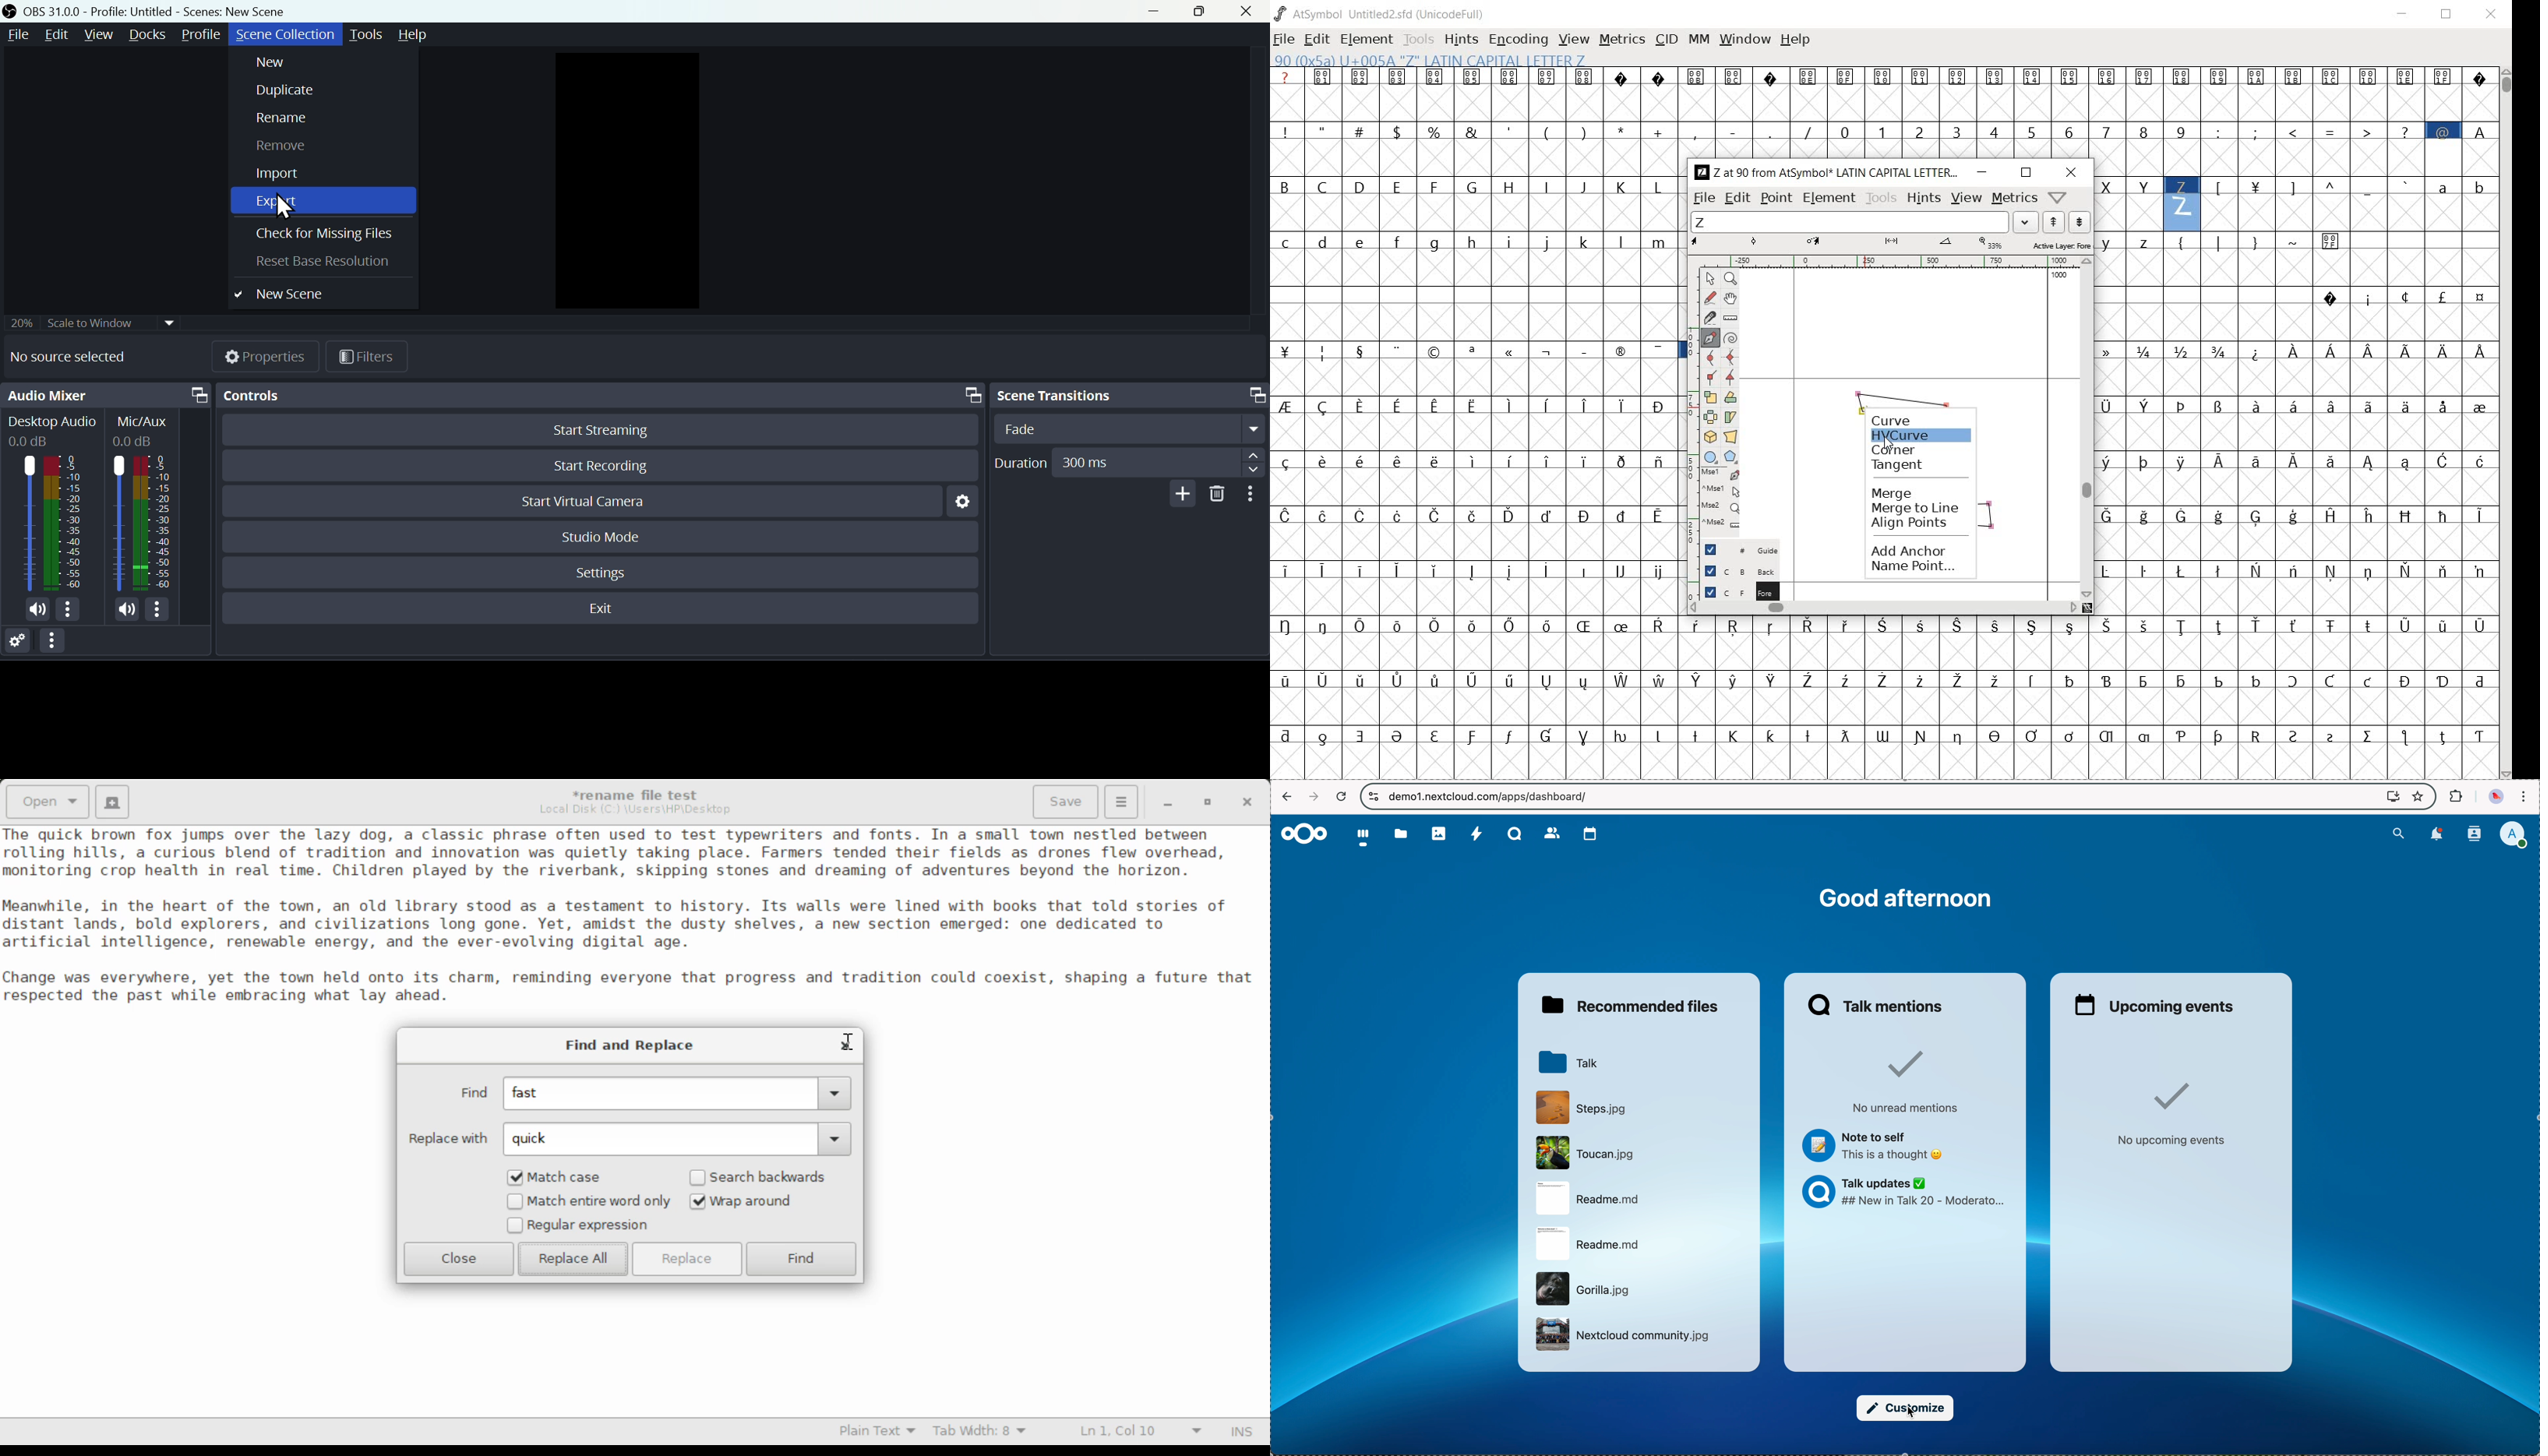 The width and height of the screenshot is (2548, 1456). I want to click on help, so click(420, 35).